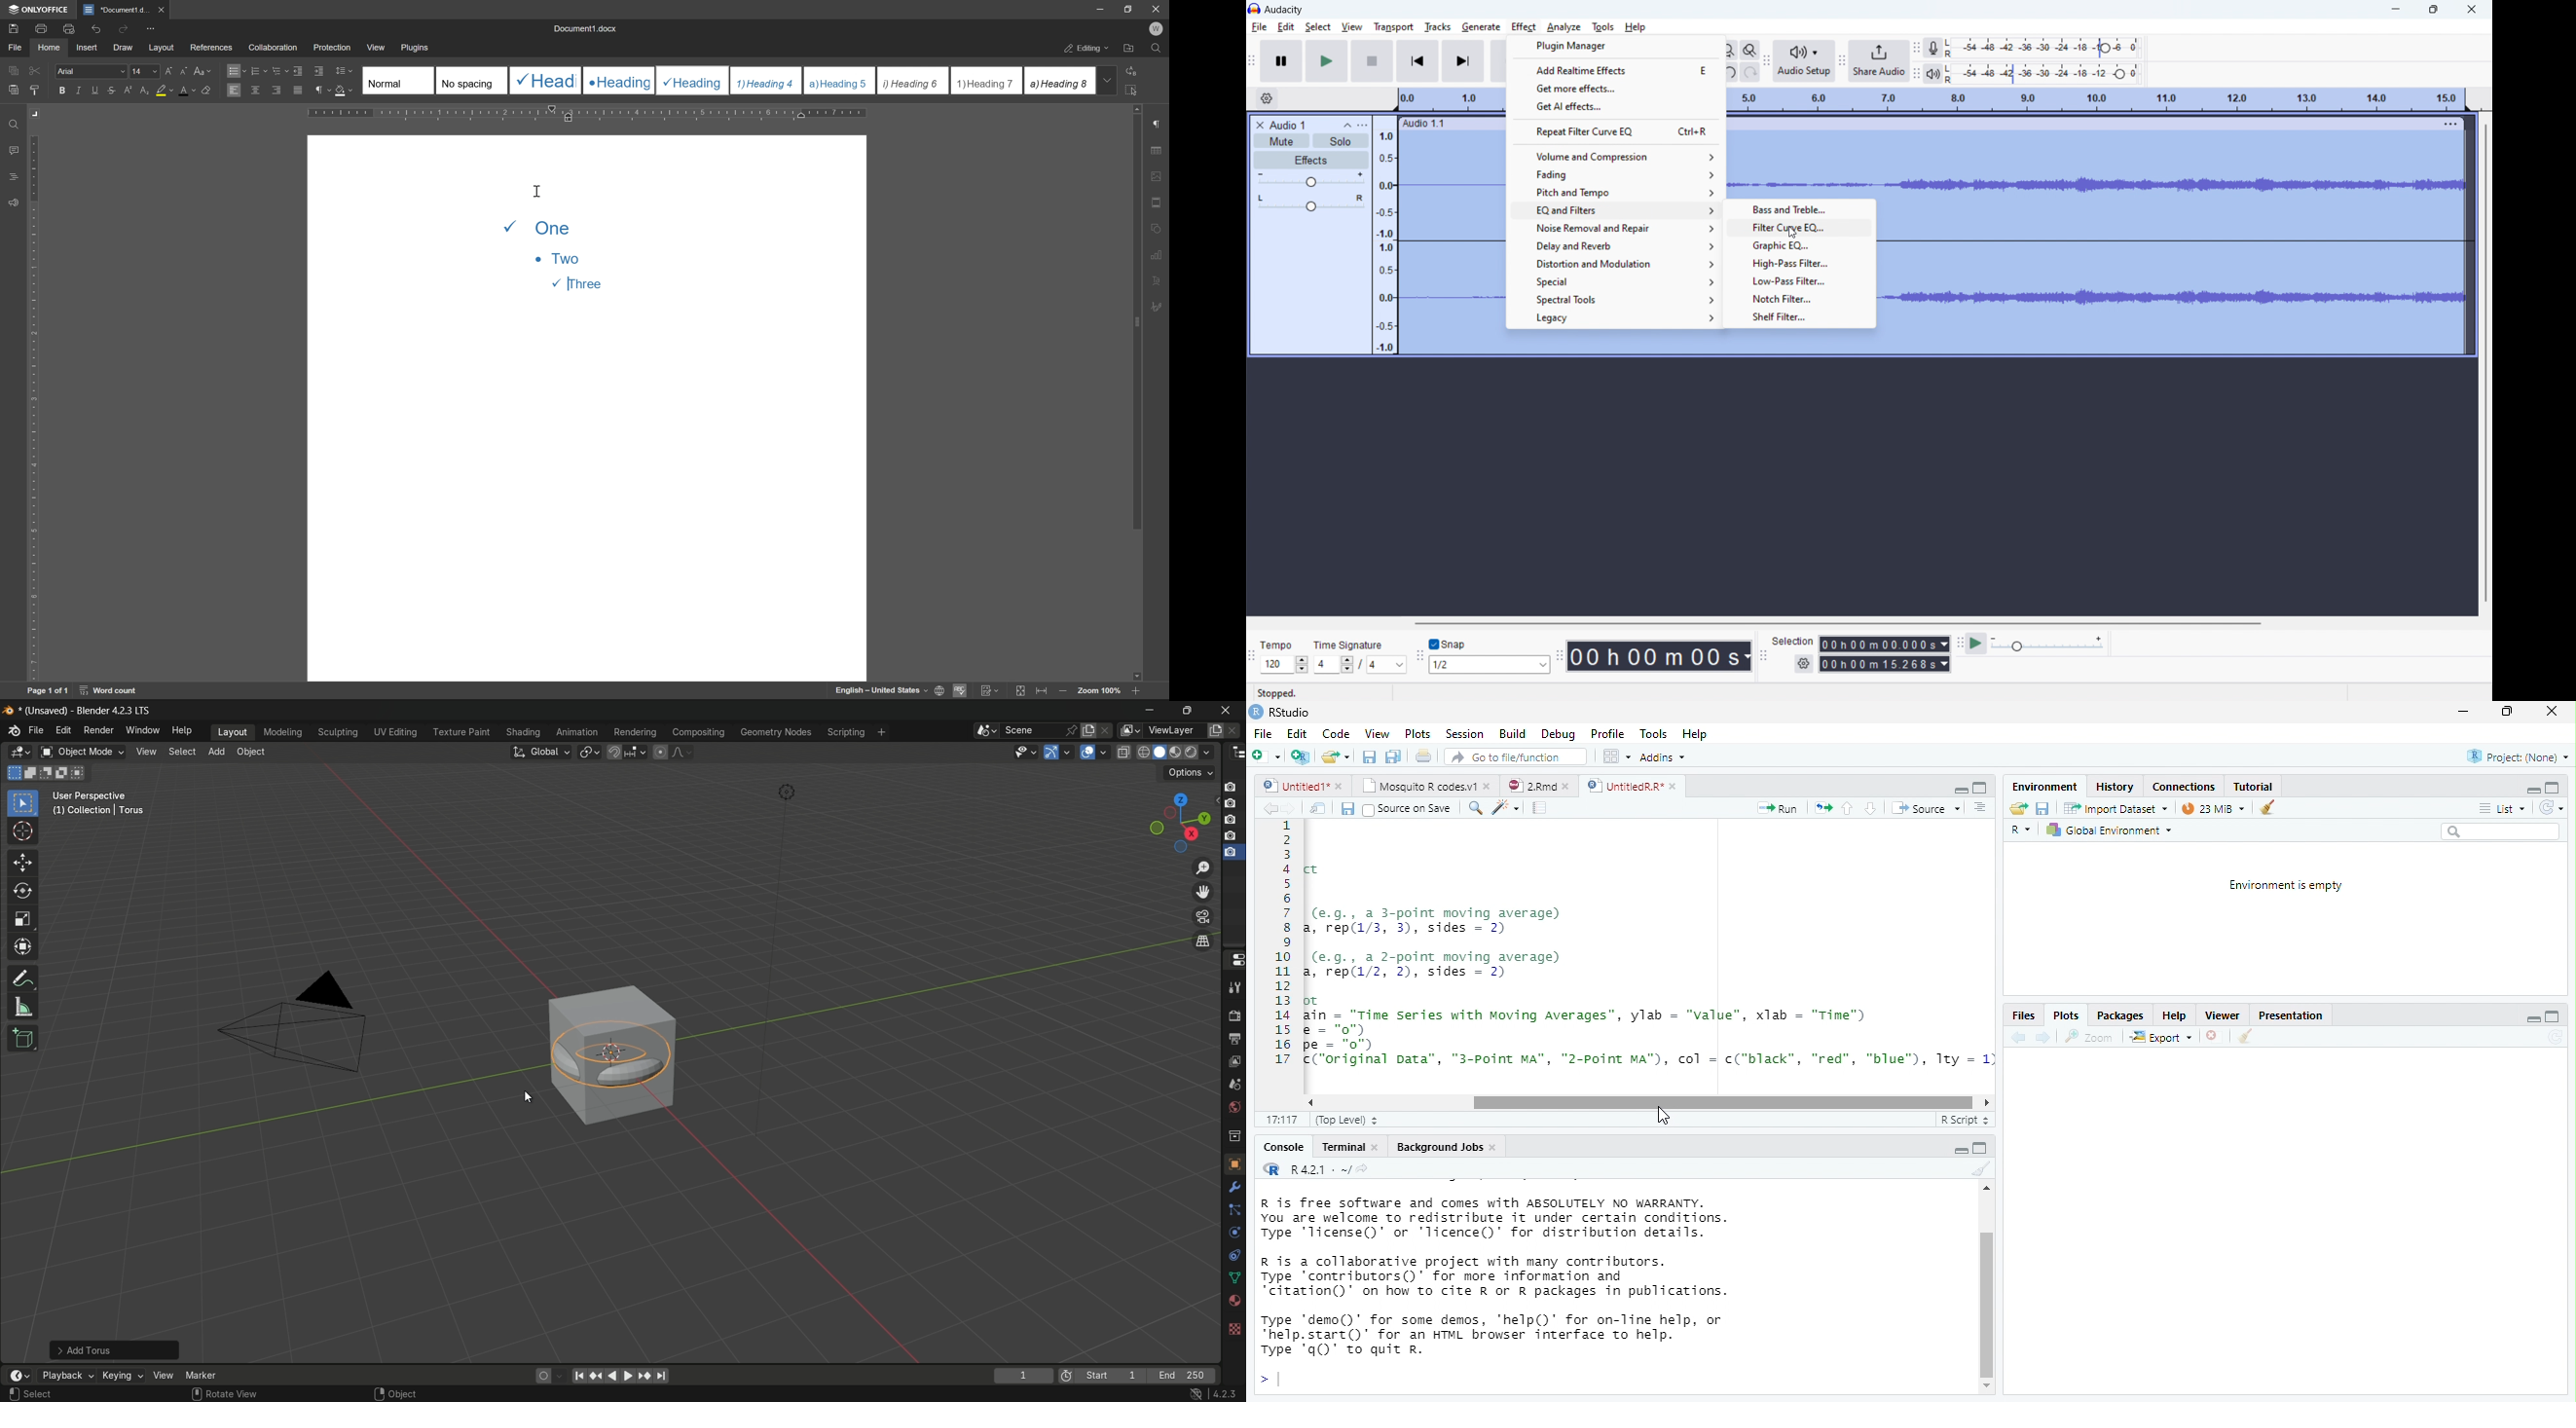 Image resolution: width=2576 pixels, height=1428 pixels. What do you see at coordinates (1188, 711) in the screenshot?
I see `maximize or restore` at bounding box center [1188, 711].